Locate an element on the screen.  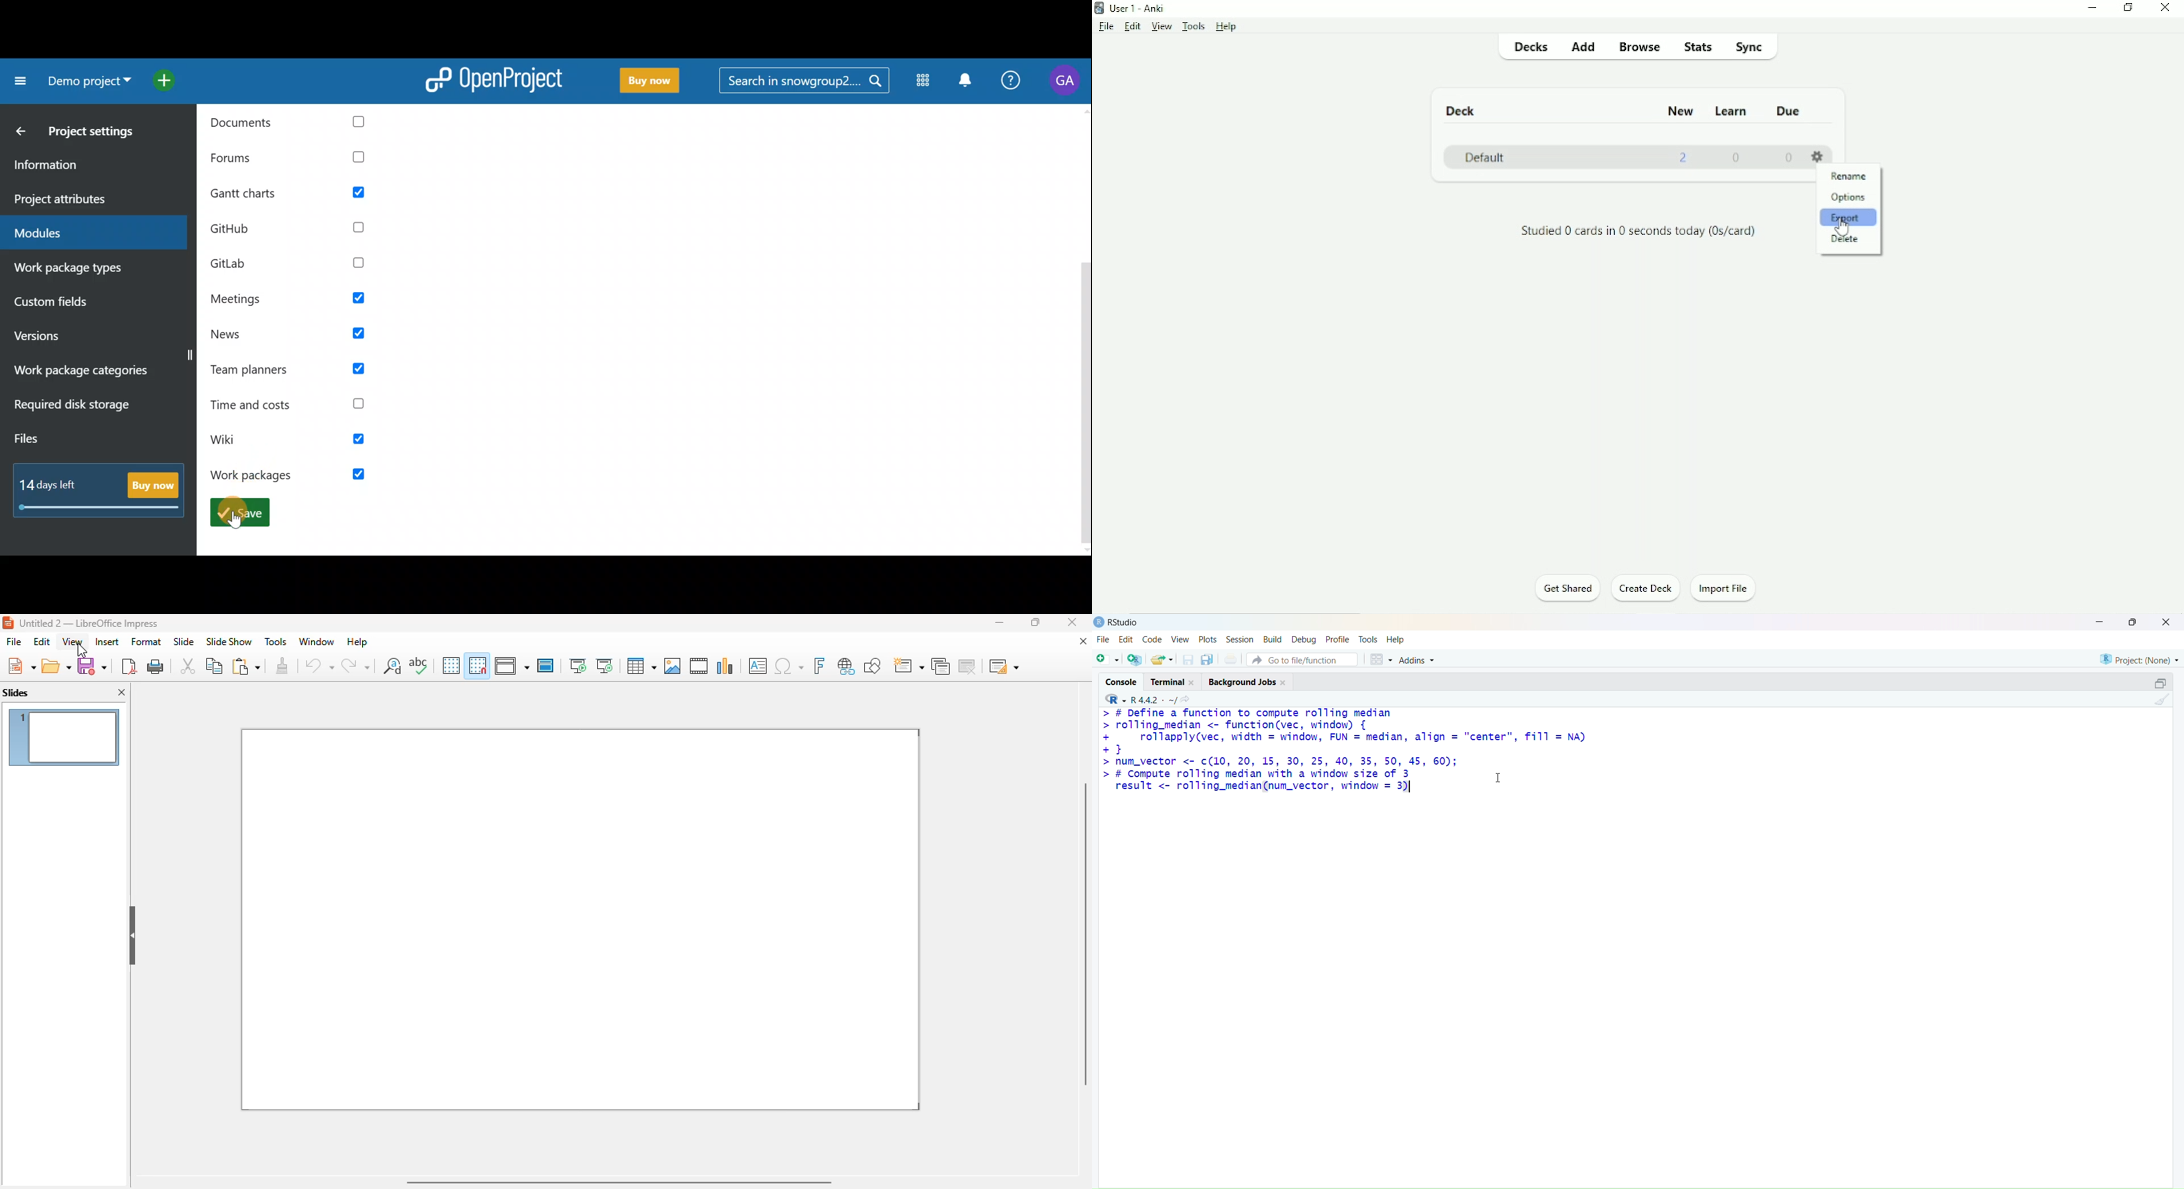
logo is located at coordinates (8, 623).